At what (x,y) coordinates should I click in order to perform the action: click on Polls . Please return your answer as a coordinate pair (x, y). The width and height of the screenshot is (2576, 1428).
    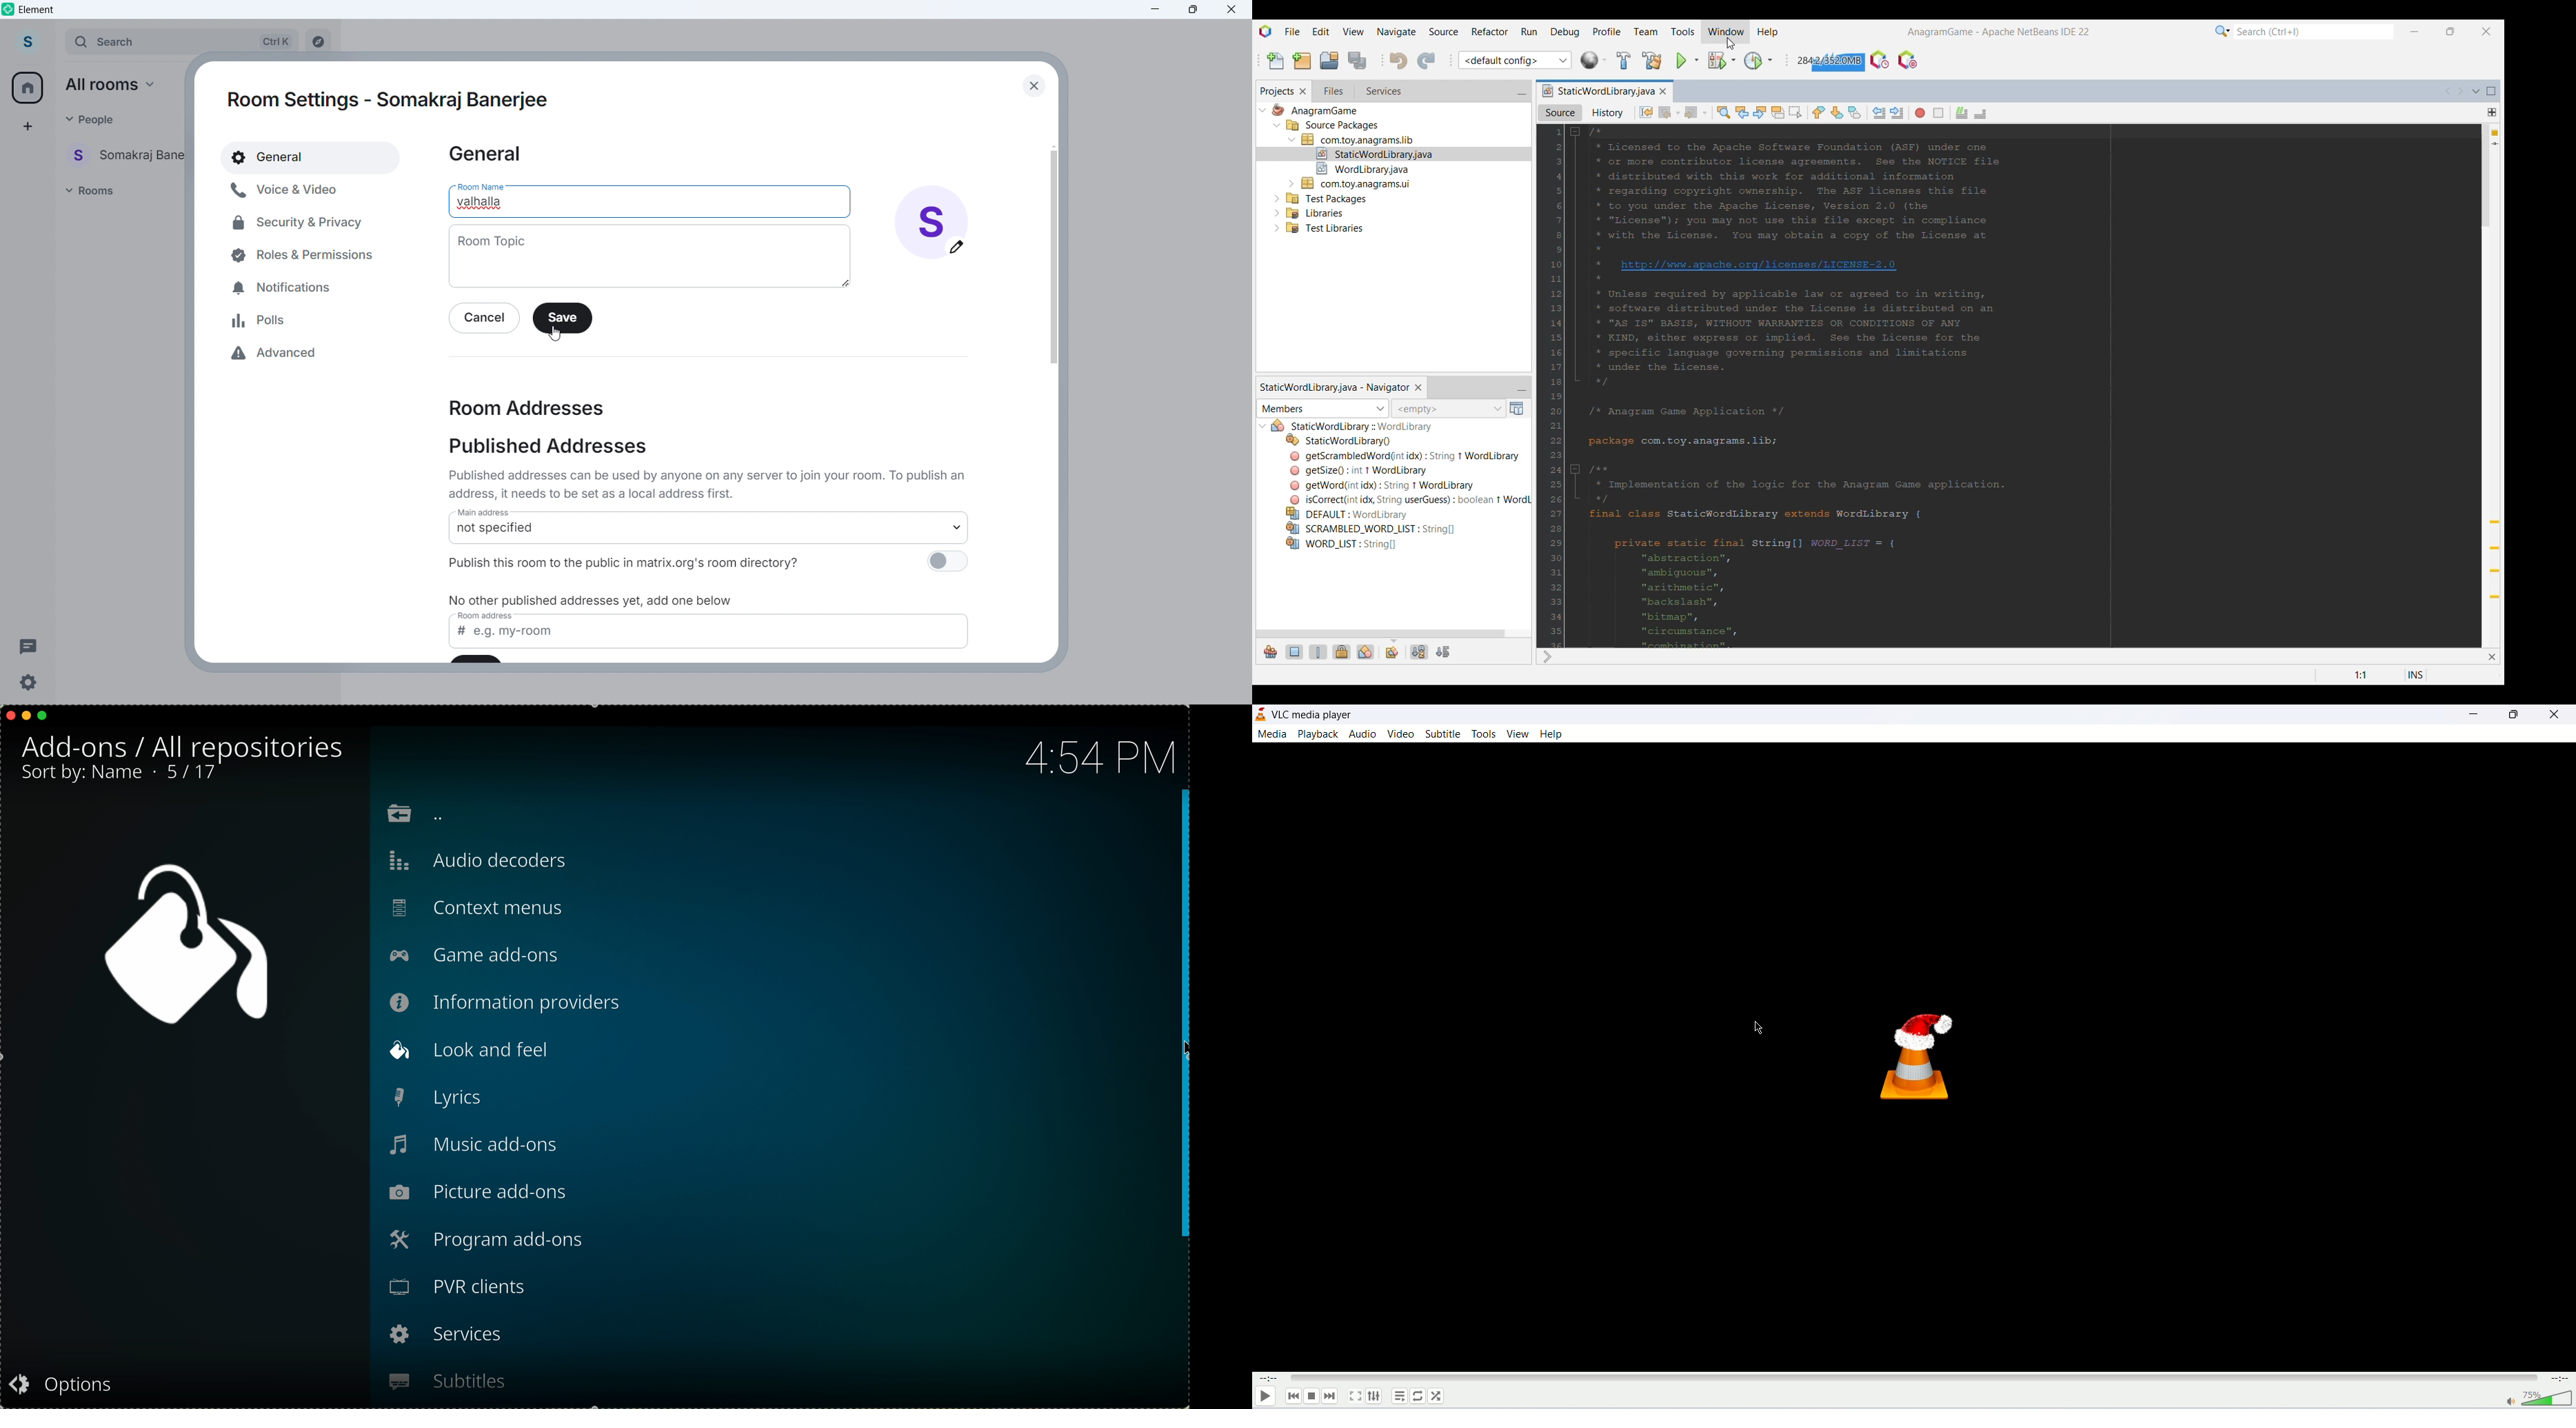
    Looking at the image, I should click on (262, 320).